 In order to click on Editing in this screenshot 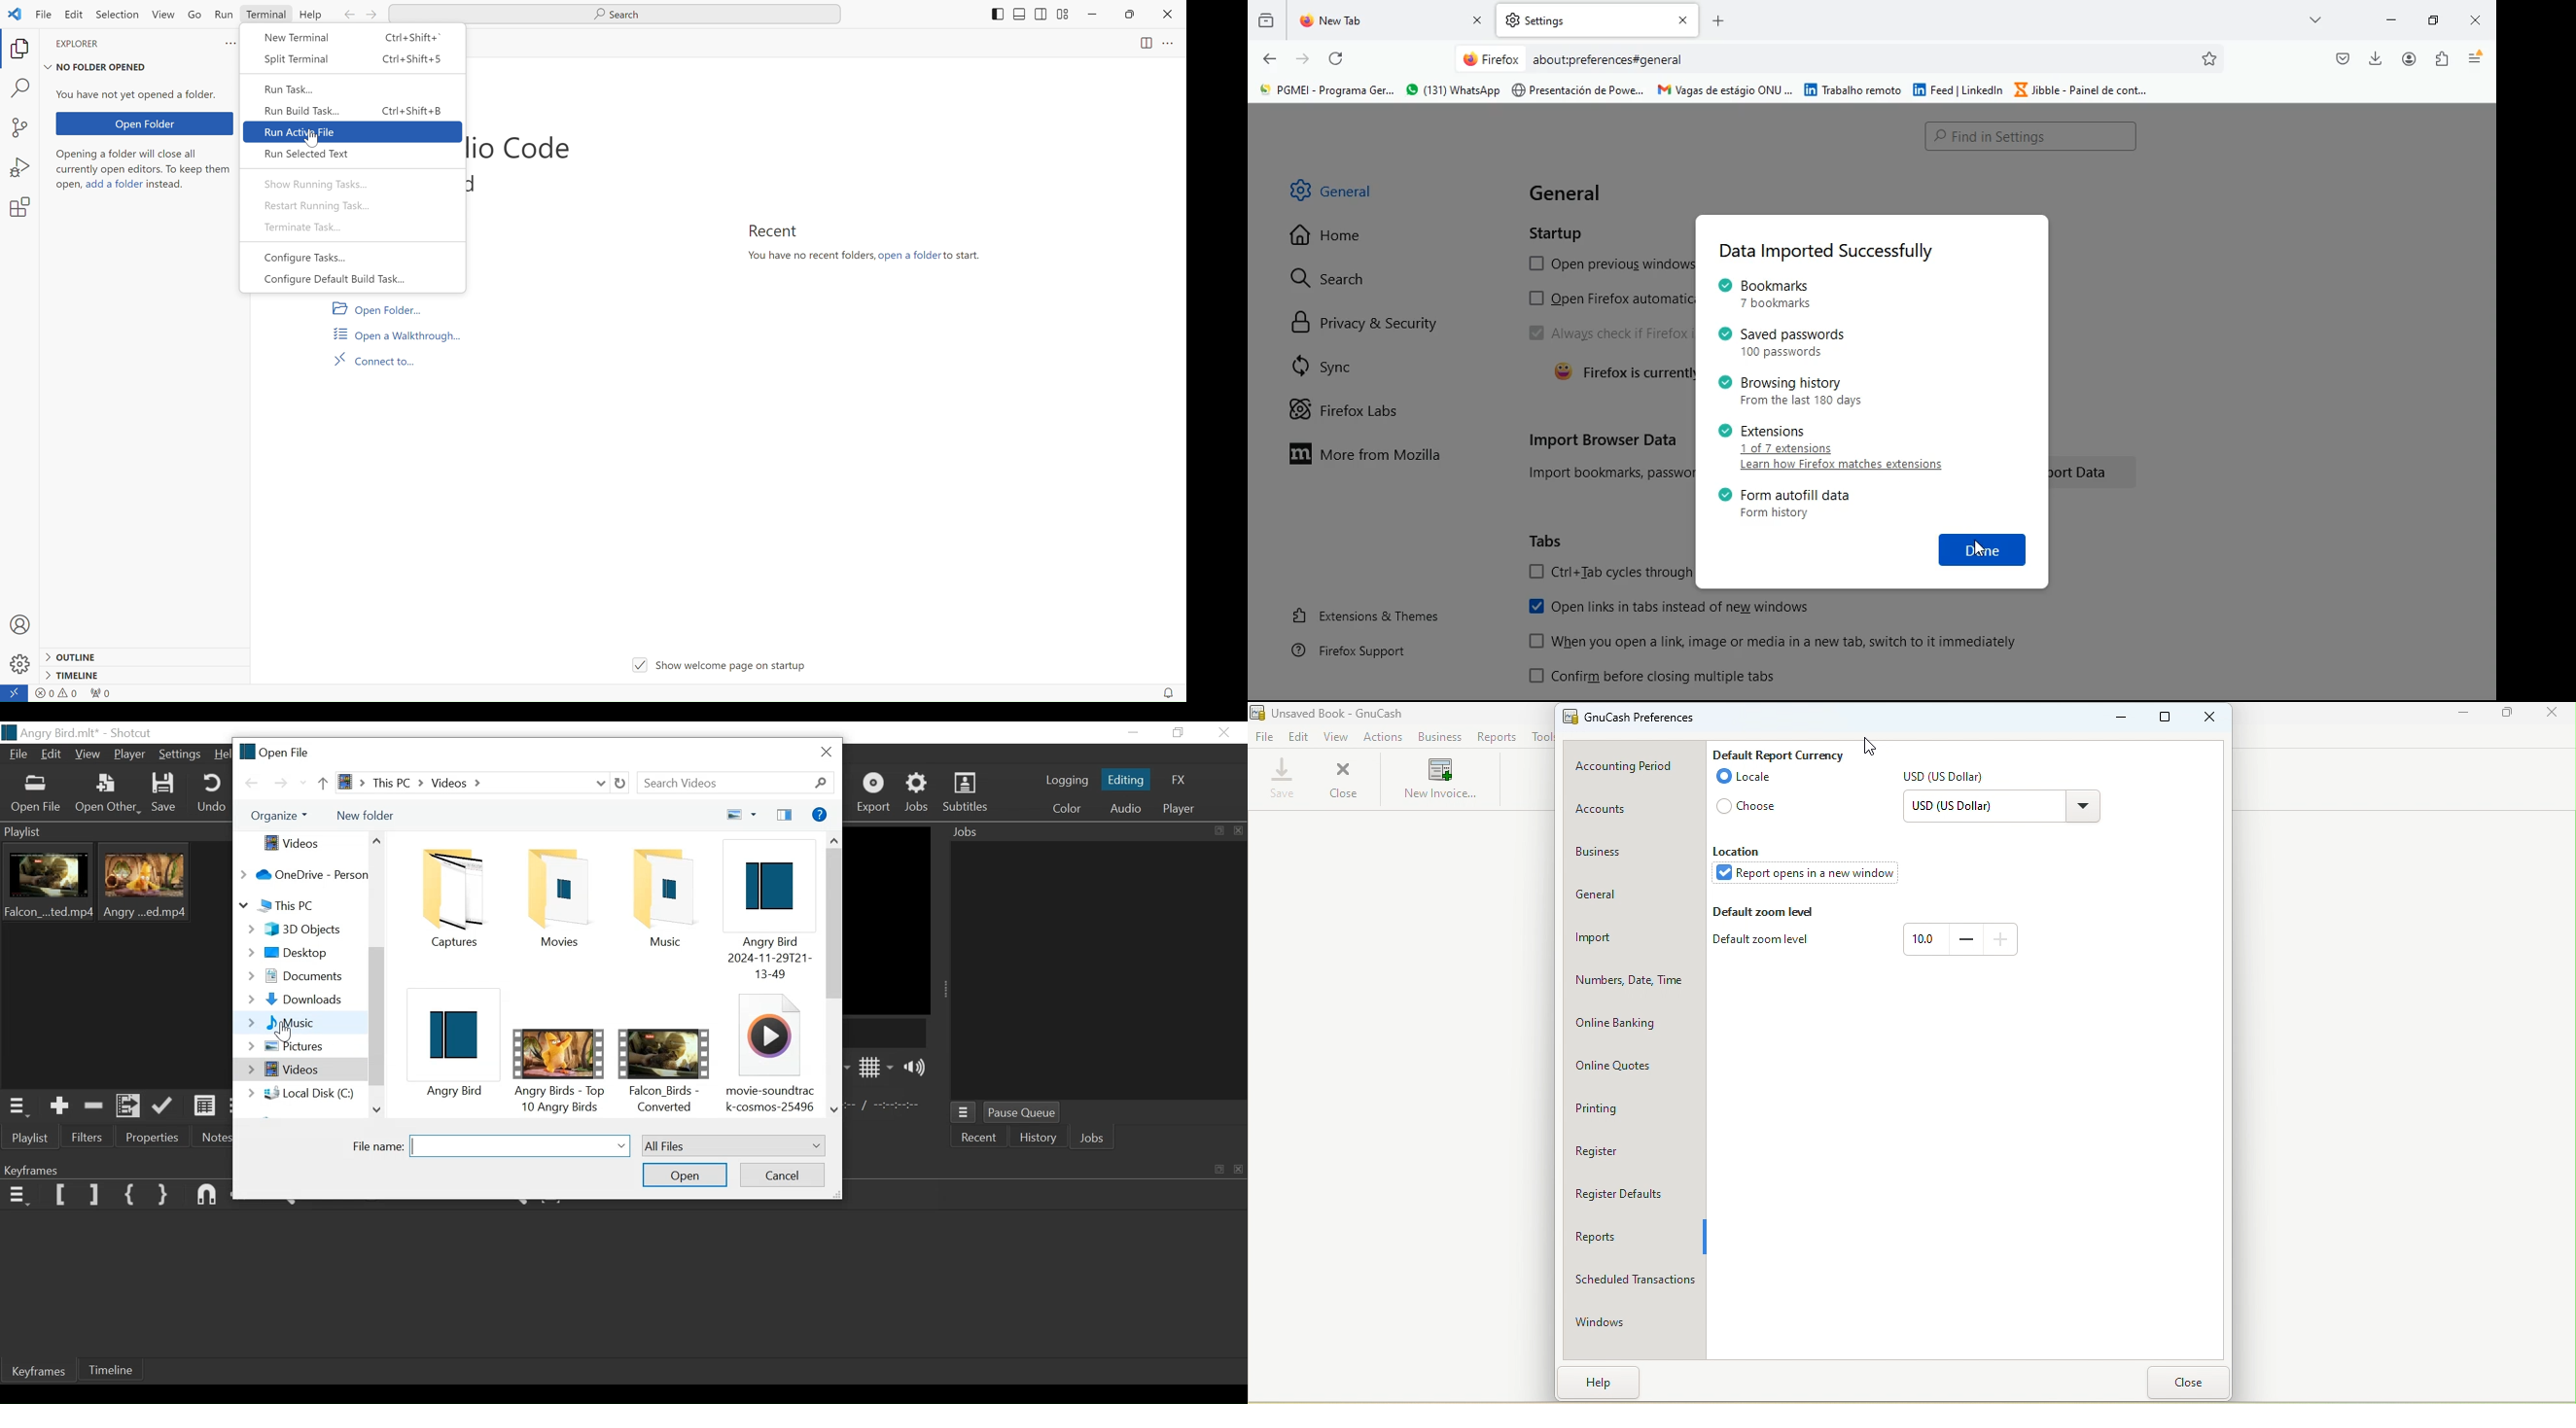, I will do `click(1125, 779)`.